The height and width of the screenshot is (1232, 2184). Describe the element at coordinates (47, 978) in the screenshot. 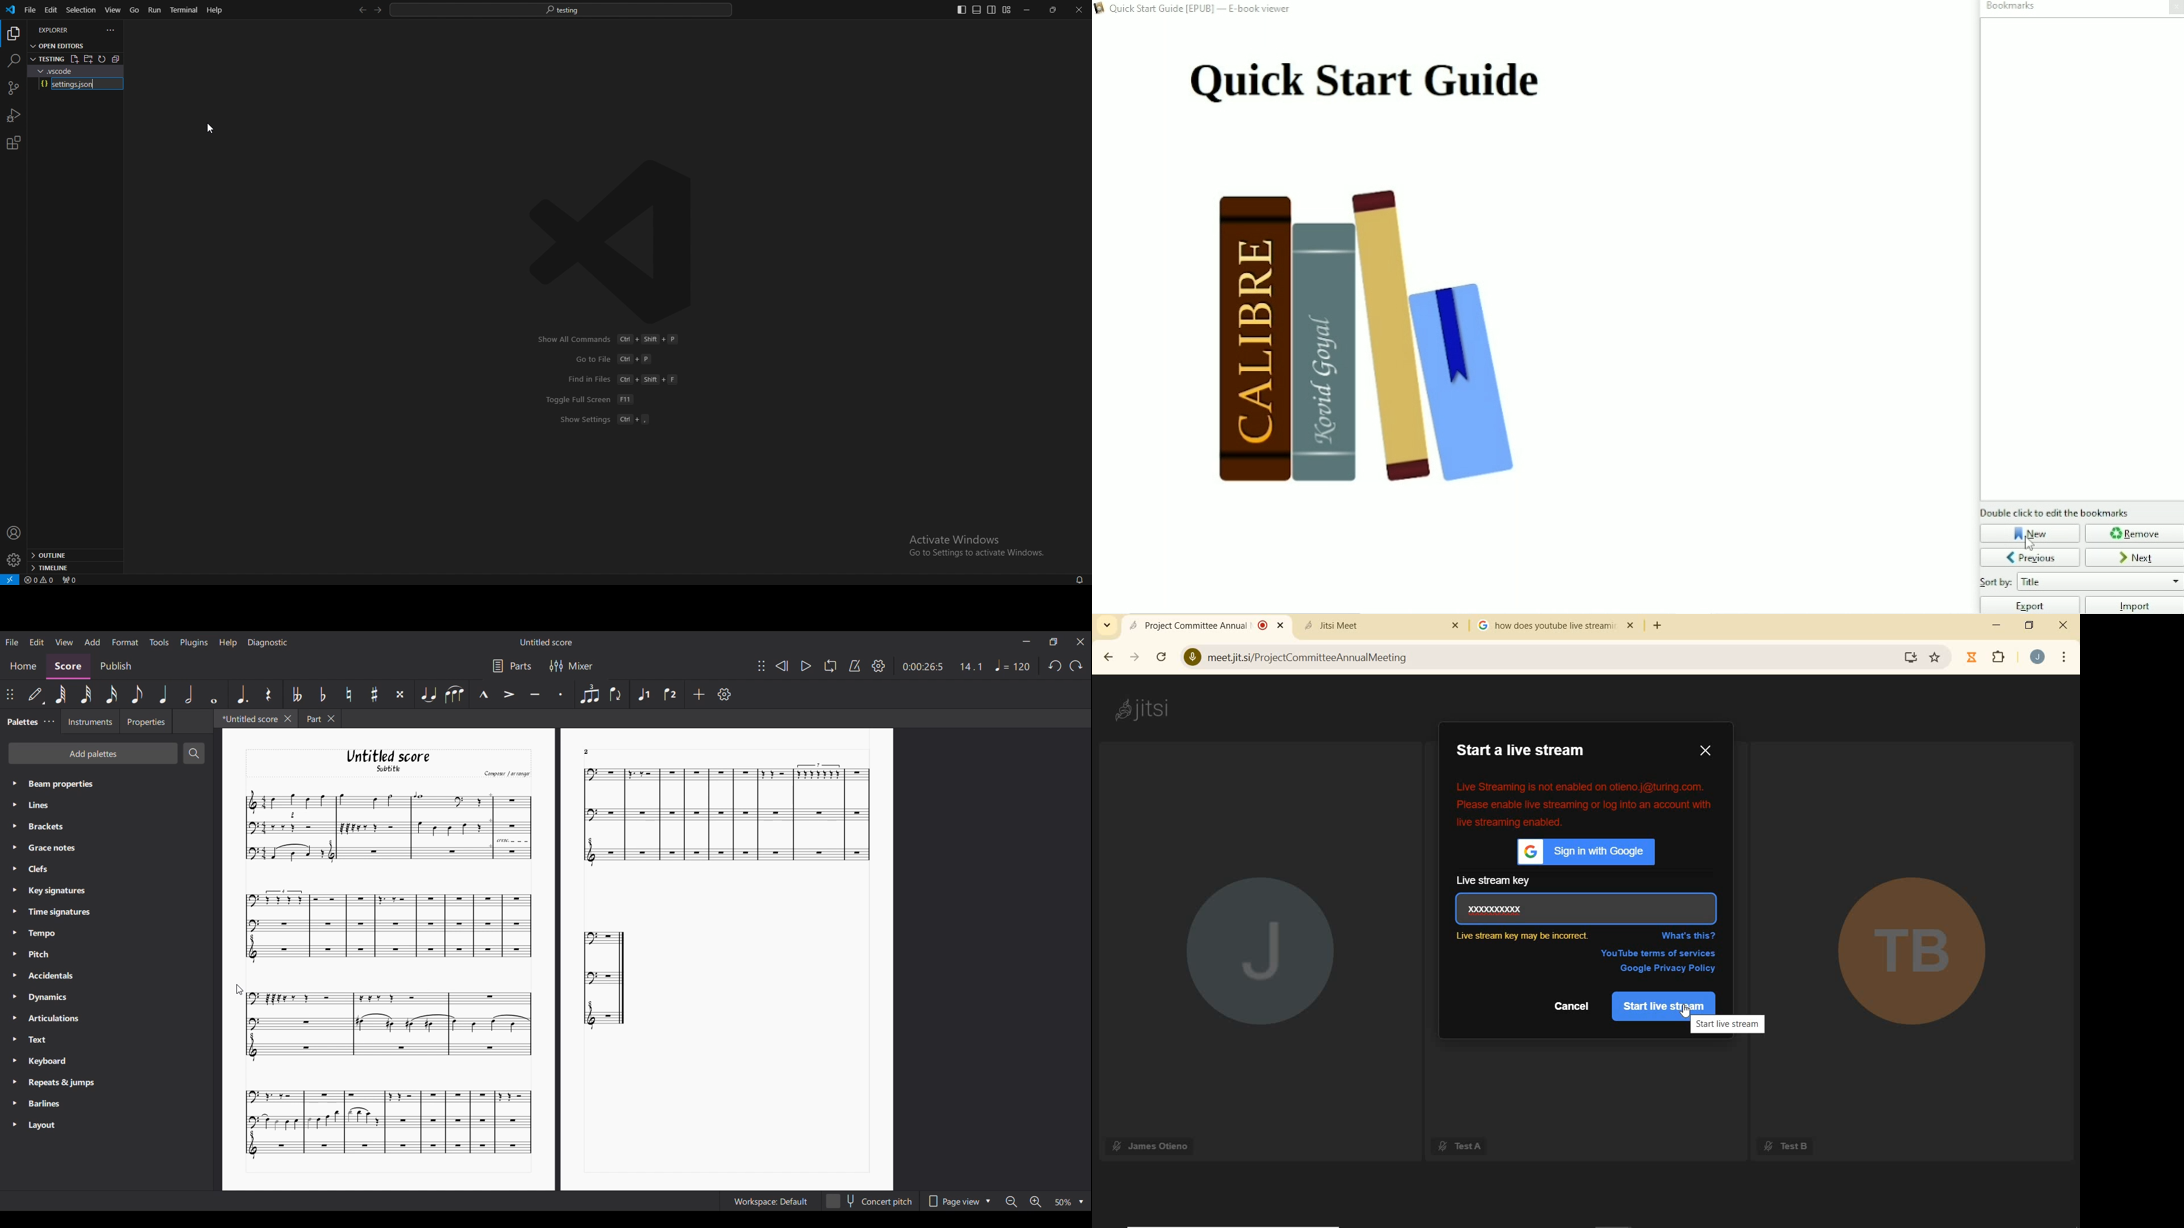

I see `»  Accidentals` at that location.